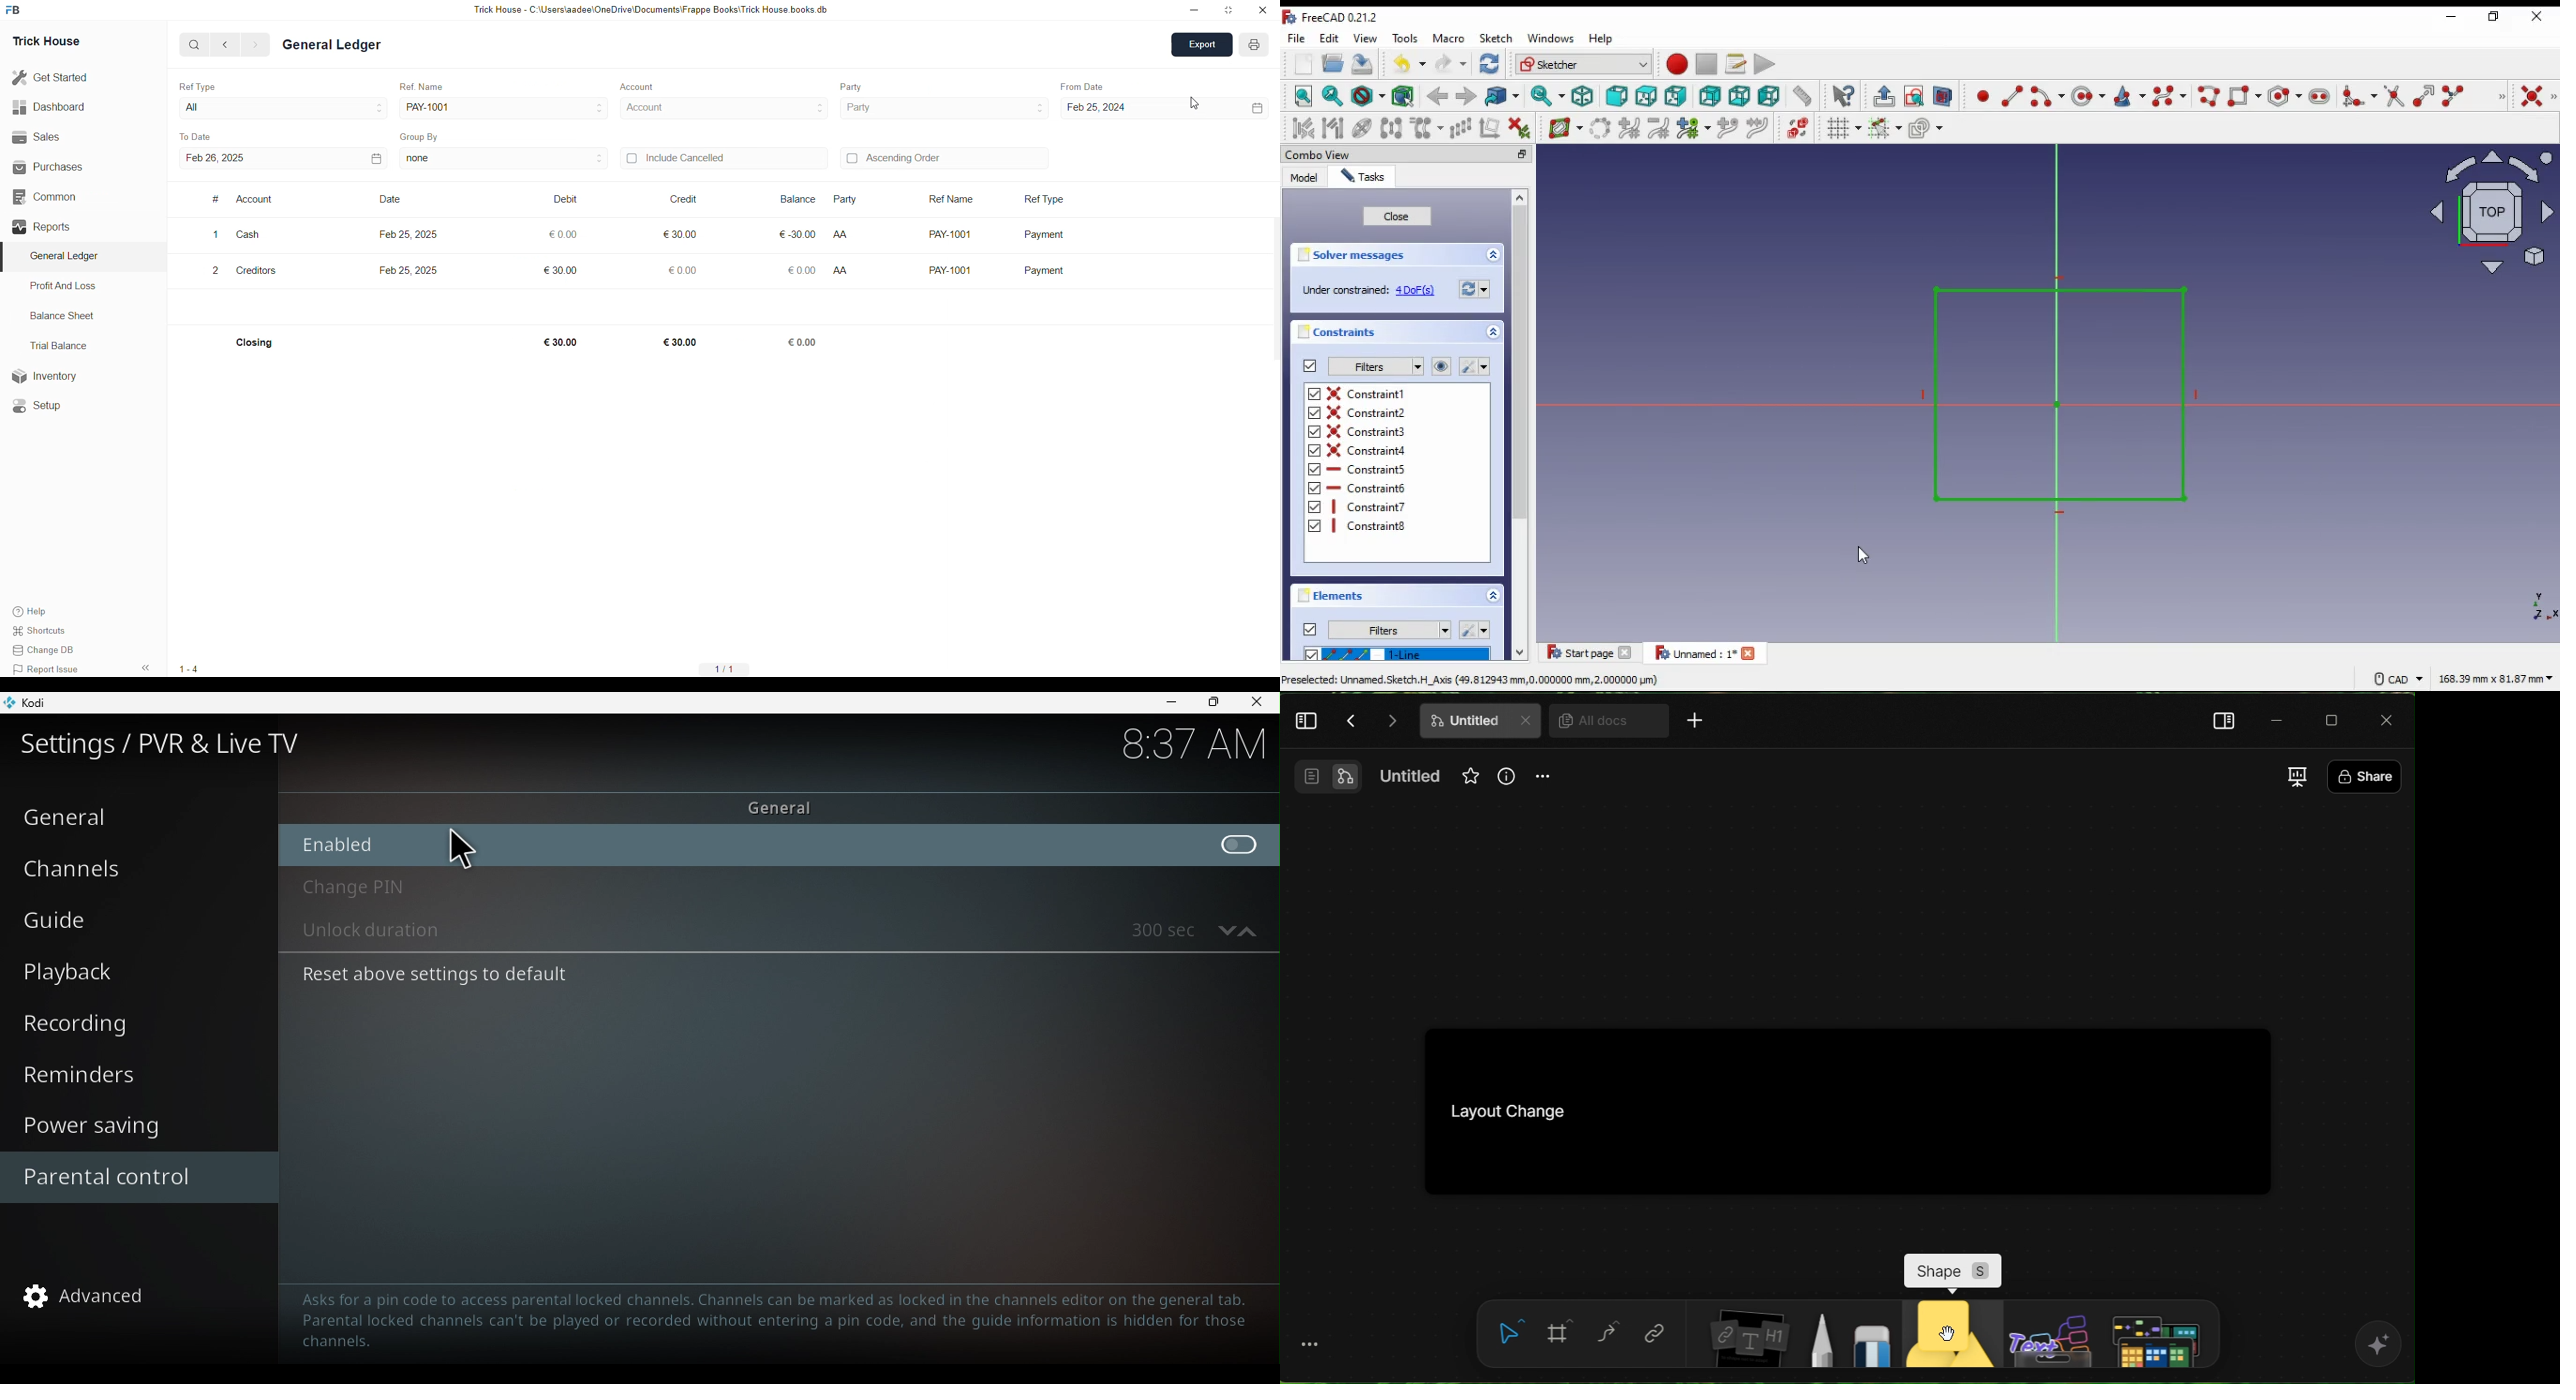 The height and width of the screenshot is (1400, 2576). Describe the element at coordinates (456, 846) in the screenshot. I see `cursor` at that location.